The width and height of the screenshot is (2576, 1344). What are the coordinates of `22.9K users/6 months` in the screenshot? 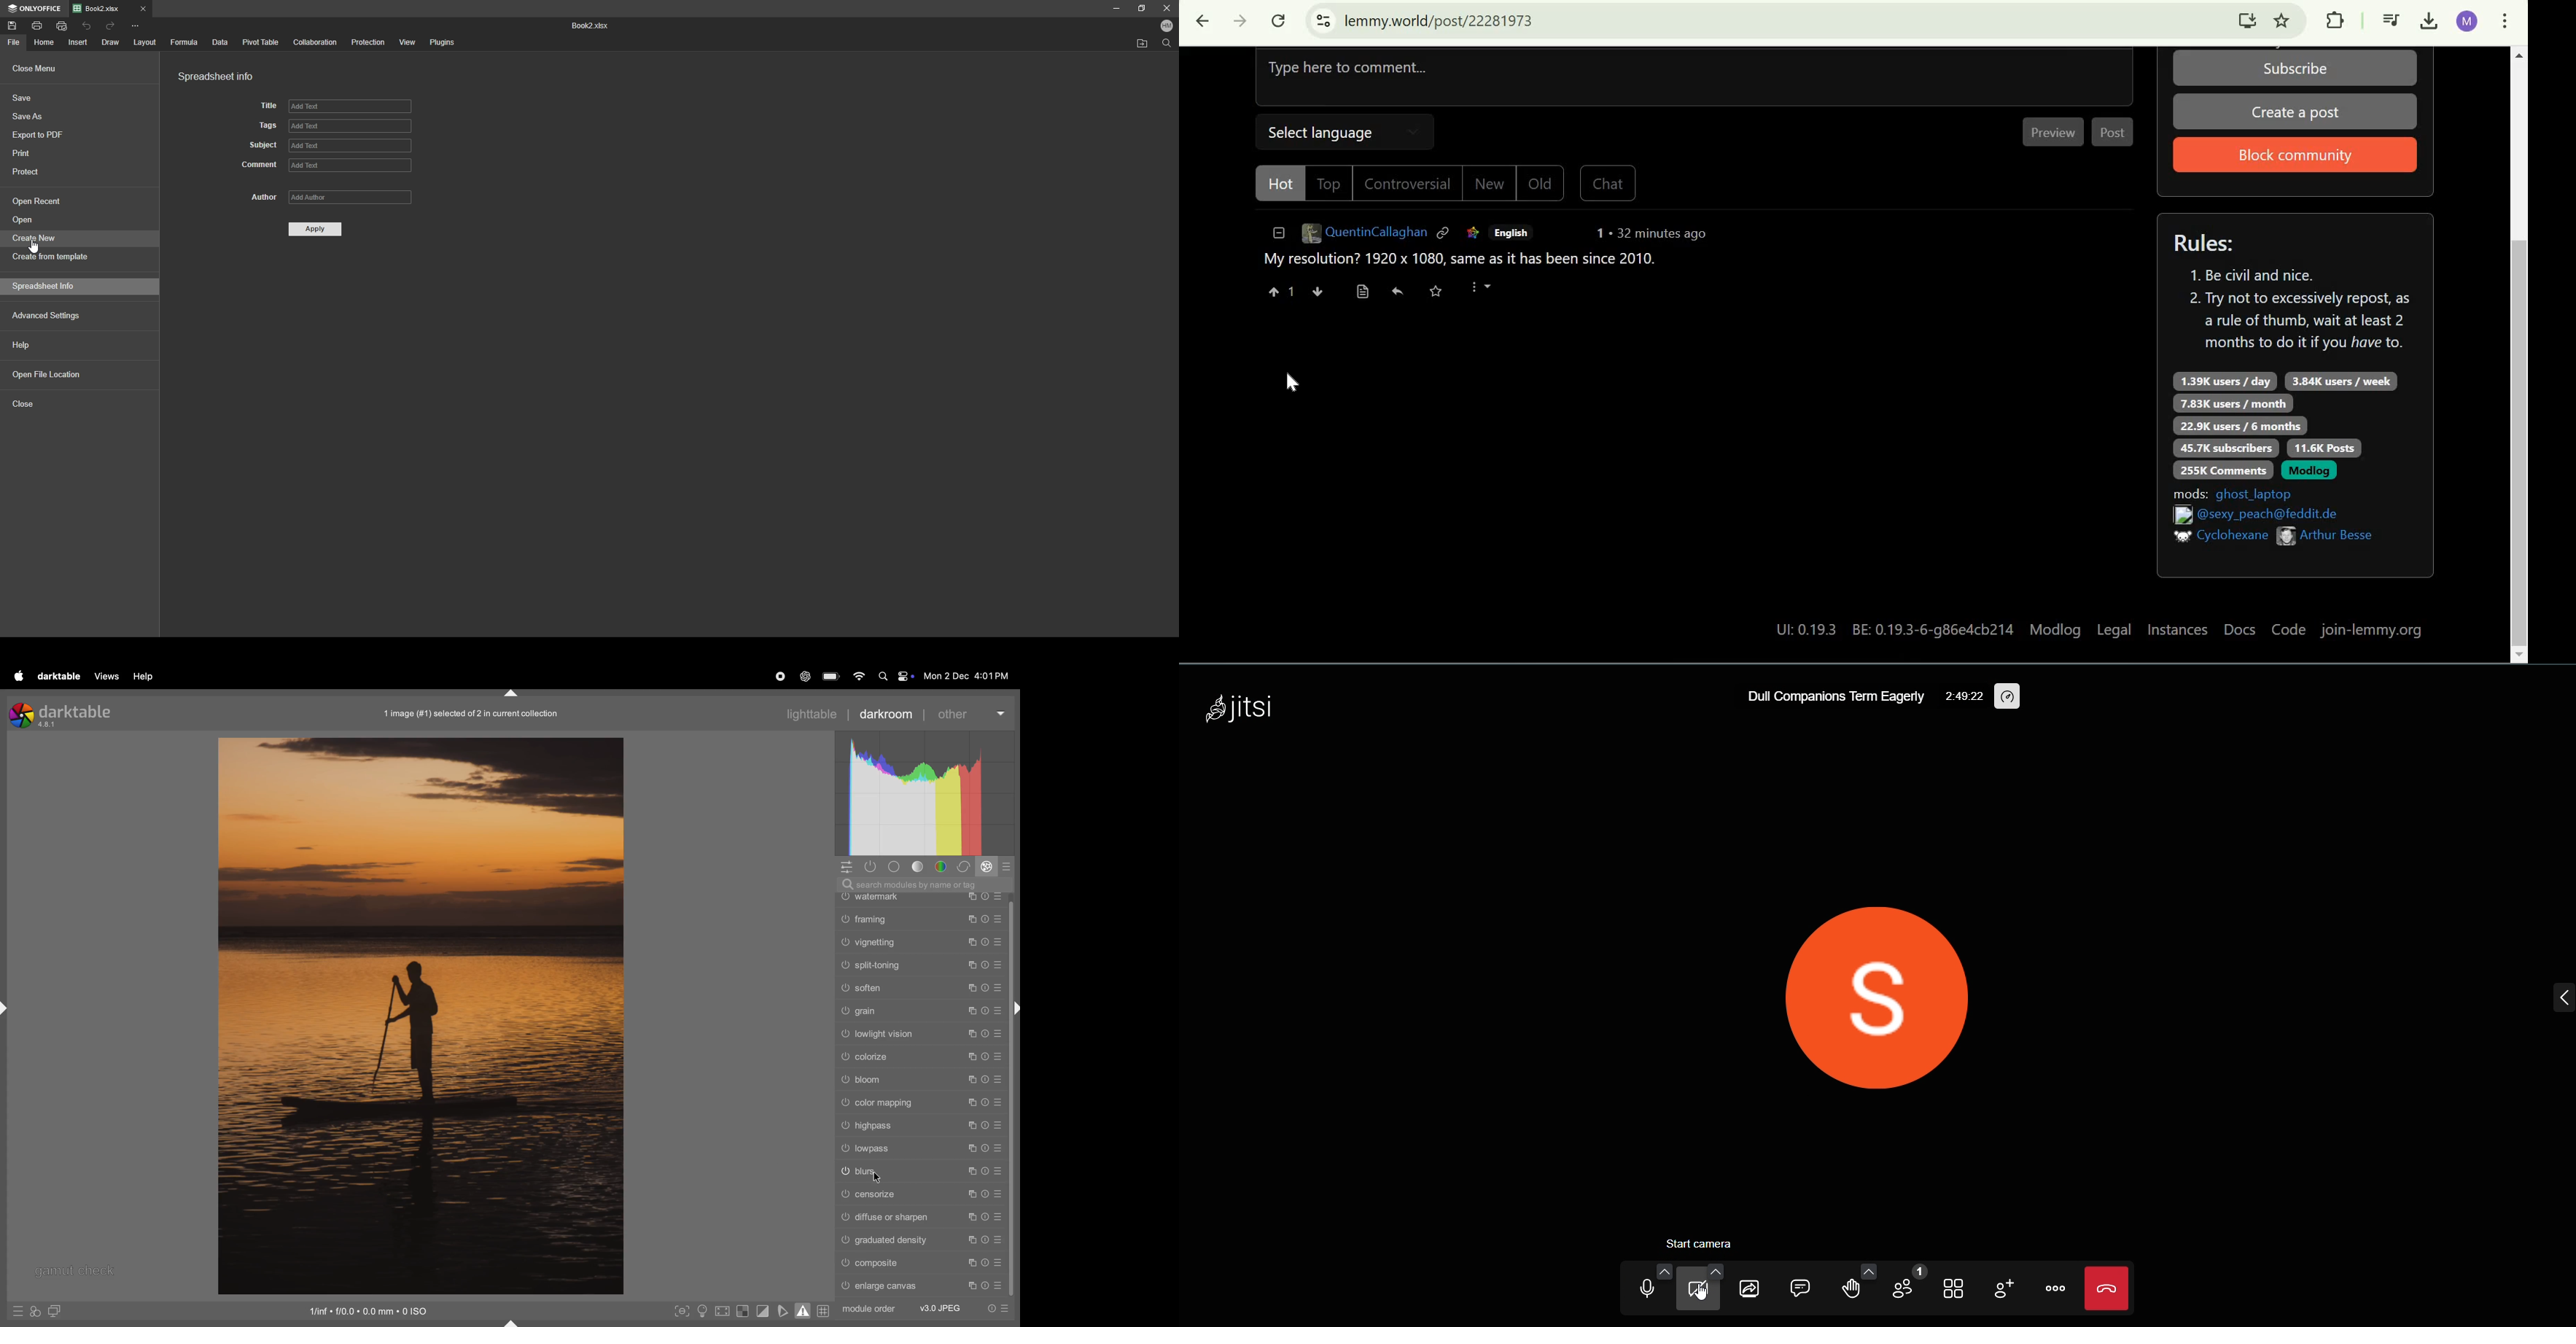 It's located at (2242, 426).